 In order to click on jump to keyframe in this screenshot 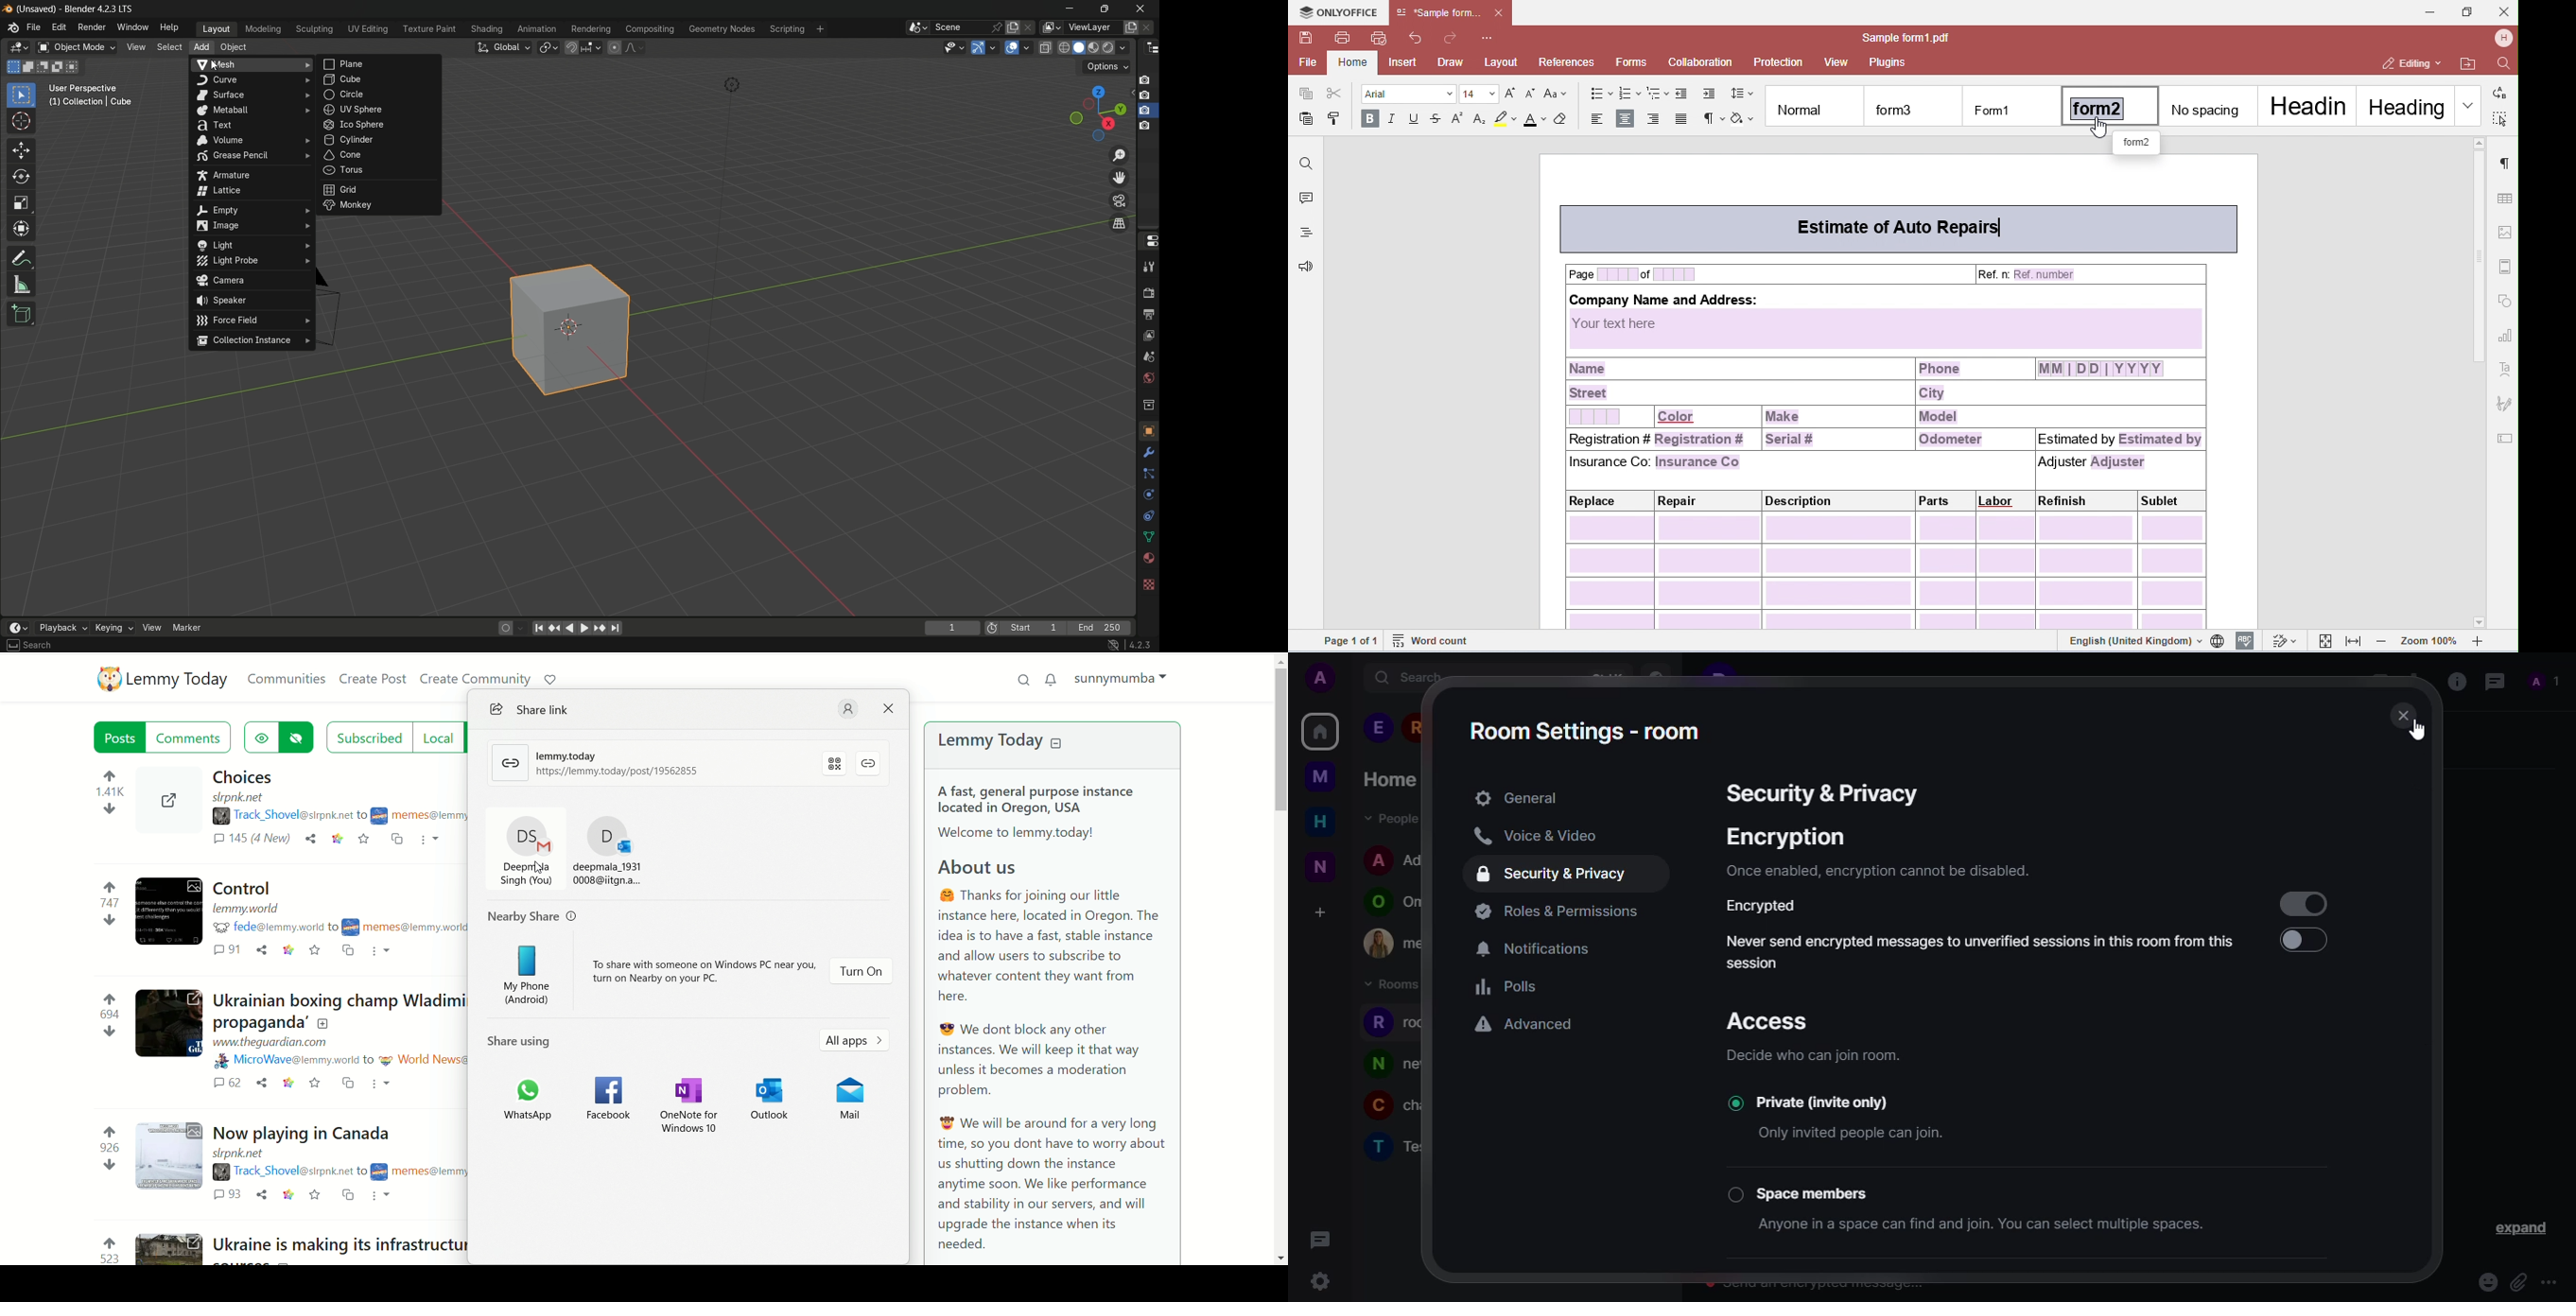, I will do `click(602, 629)`.